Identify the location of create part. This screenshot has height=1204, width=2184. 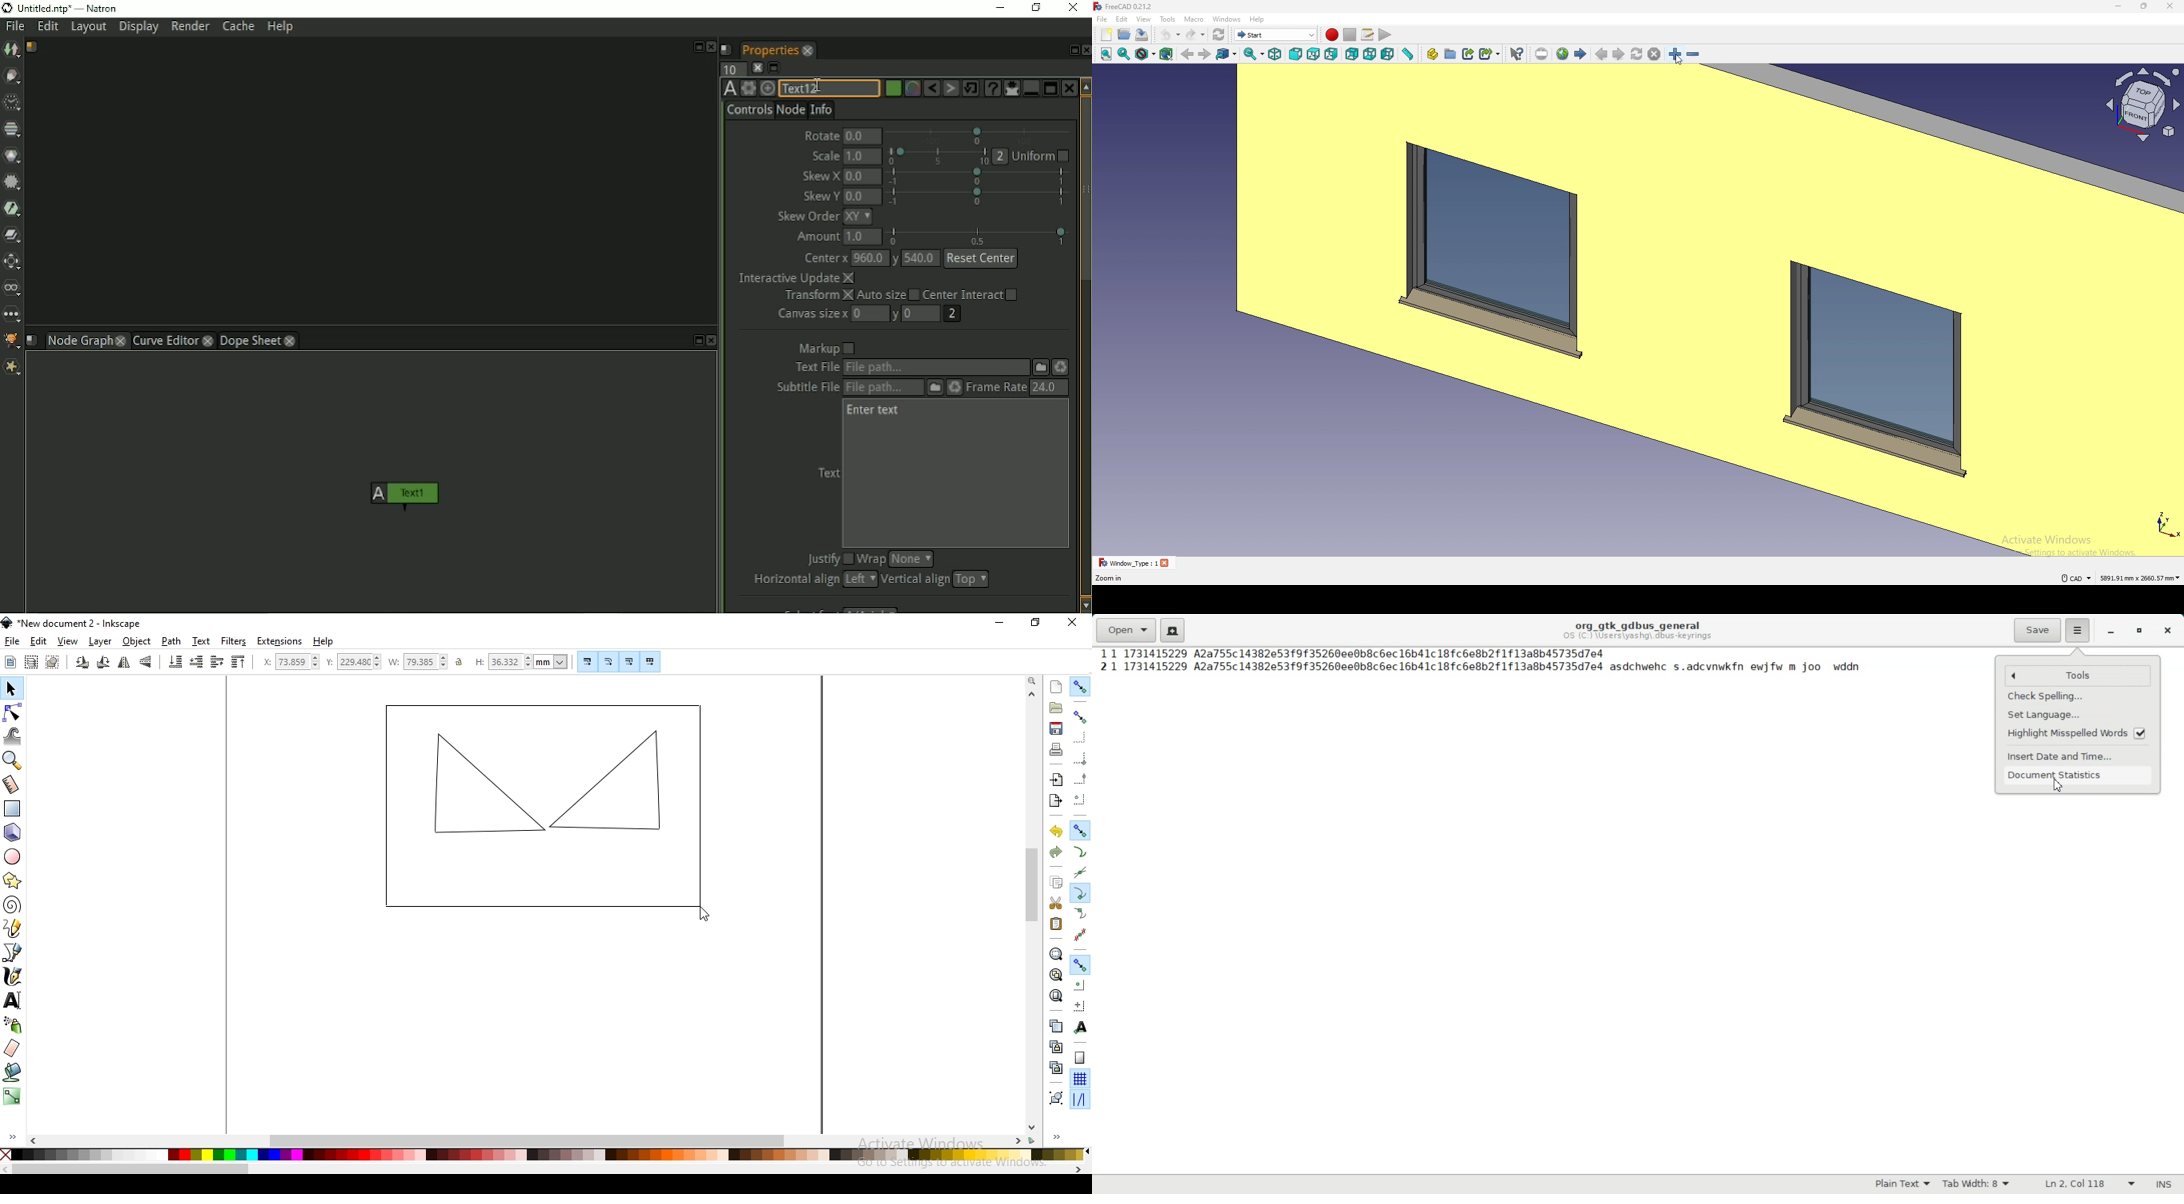
(1432, 54).